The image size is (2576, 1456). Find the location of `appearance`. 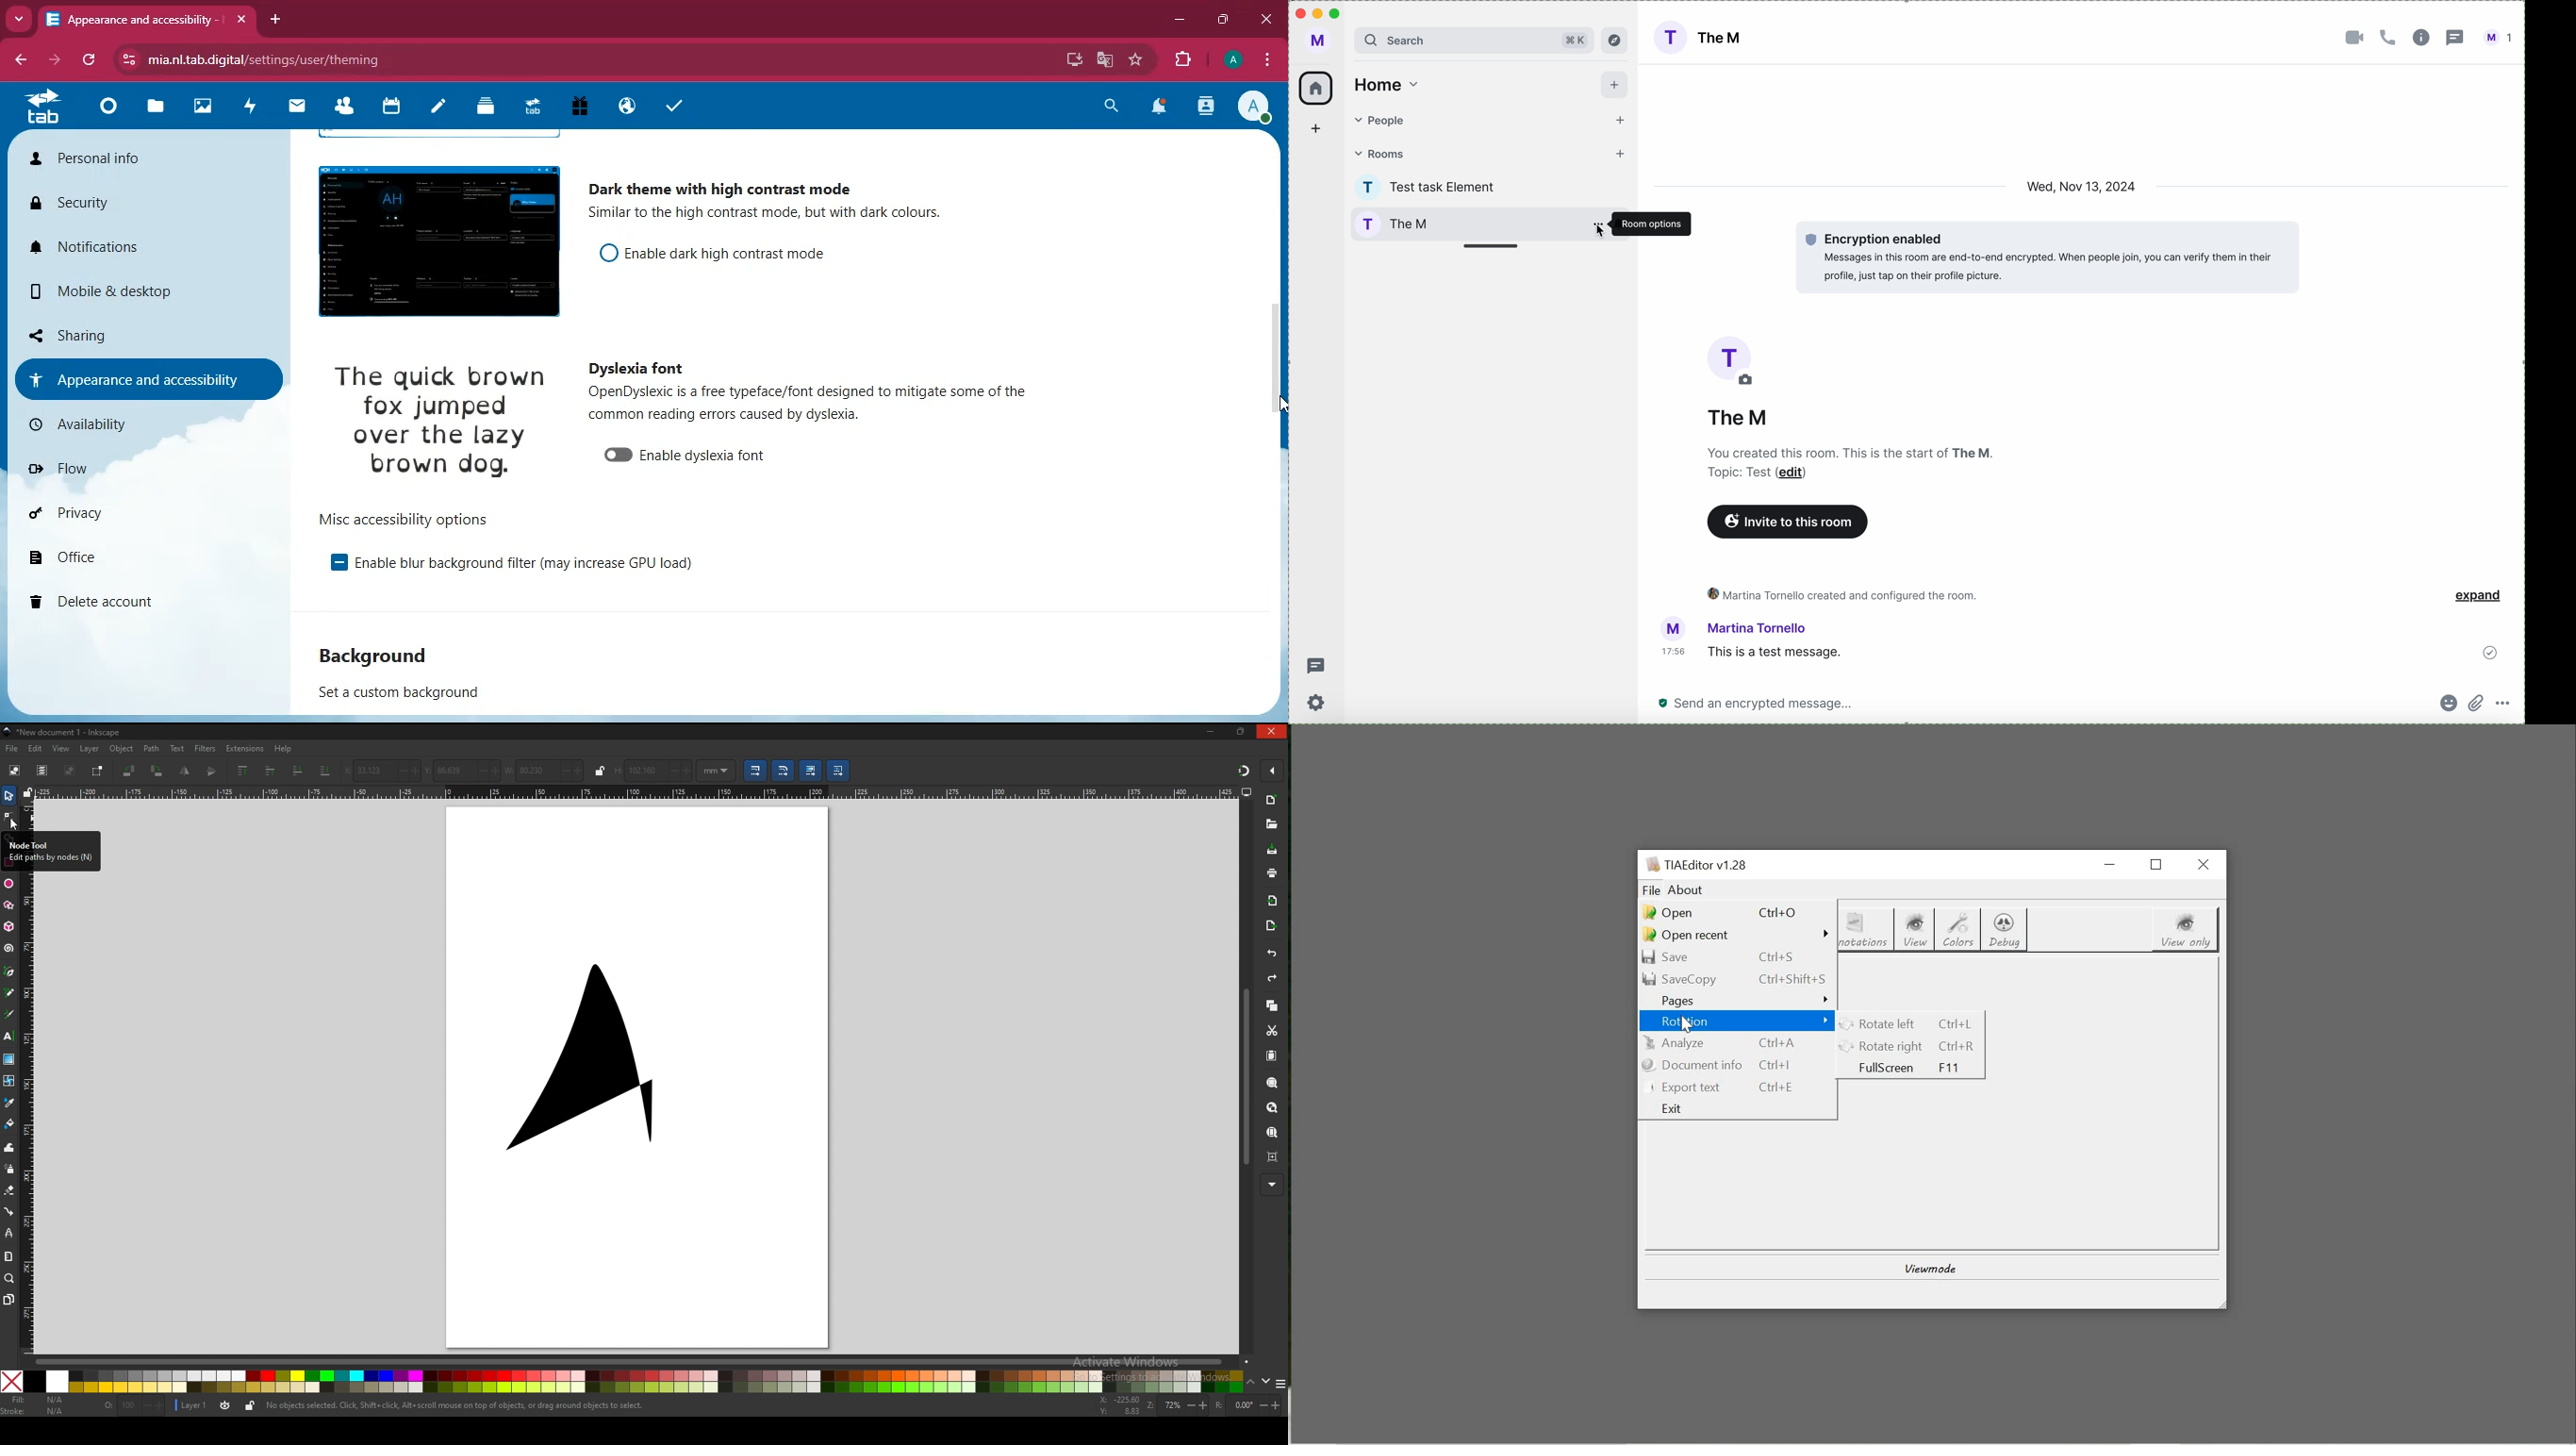

appearance is located at coordinates (151, 378).